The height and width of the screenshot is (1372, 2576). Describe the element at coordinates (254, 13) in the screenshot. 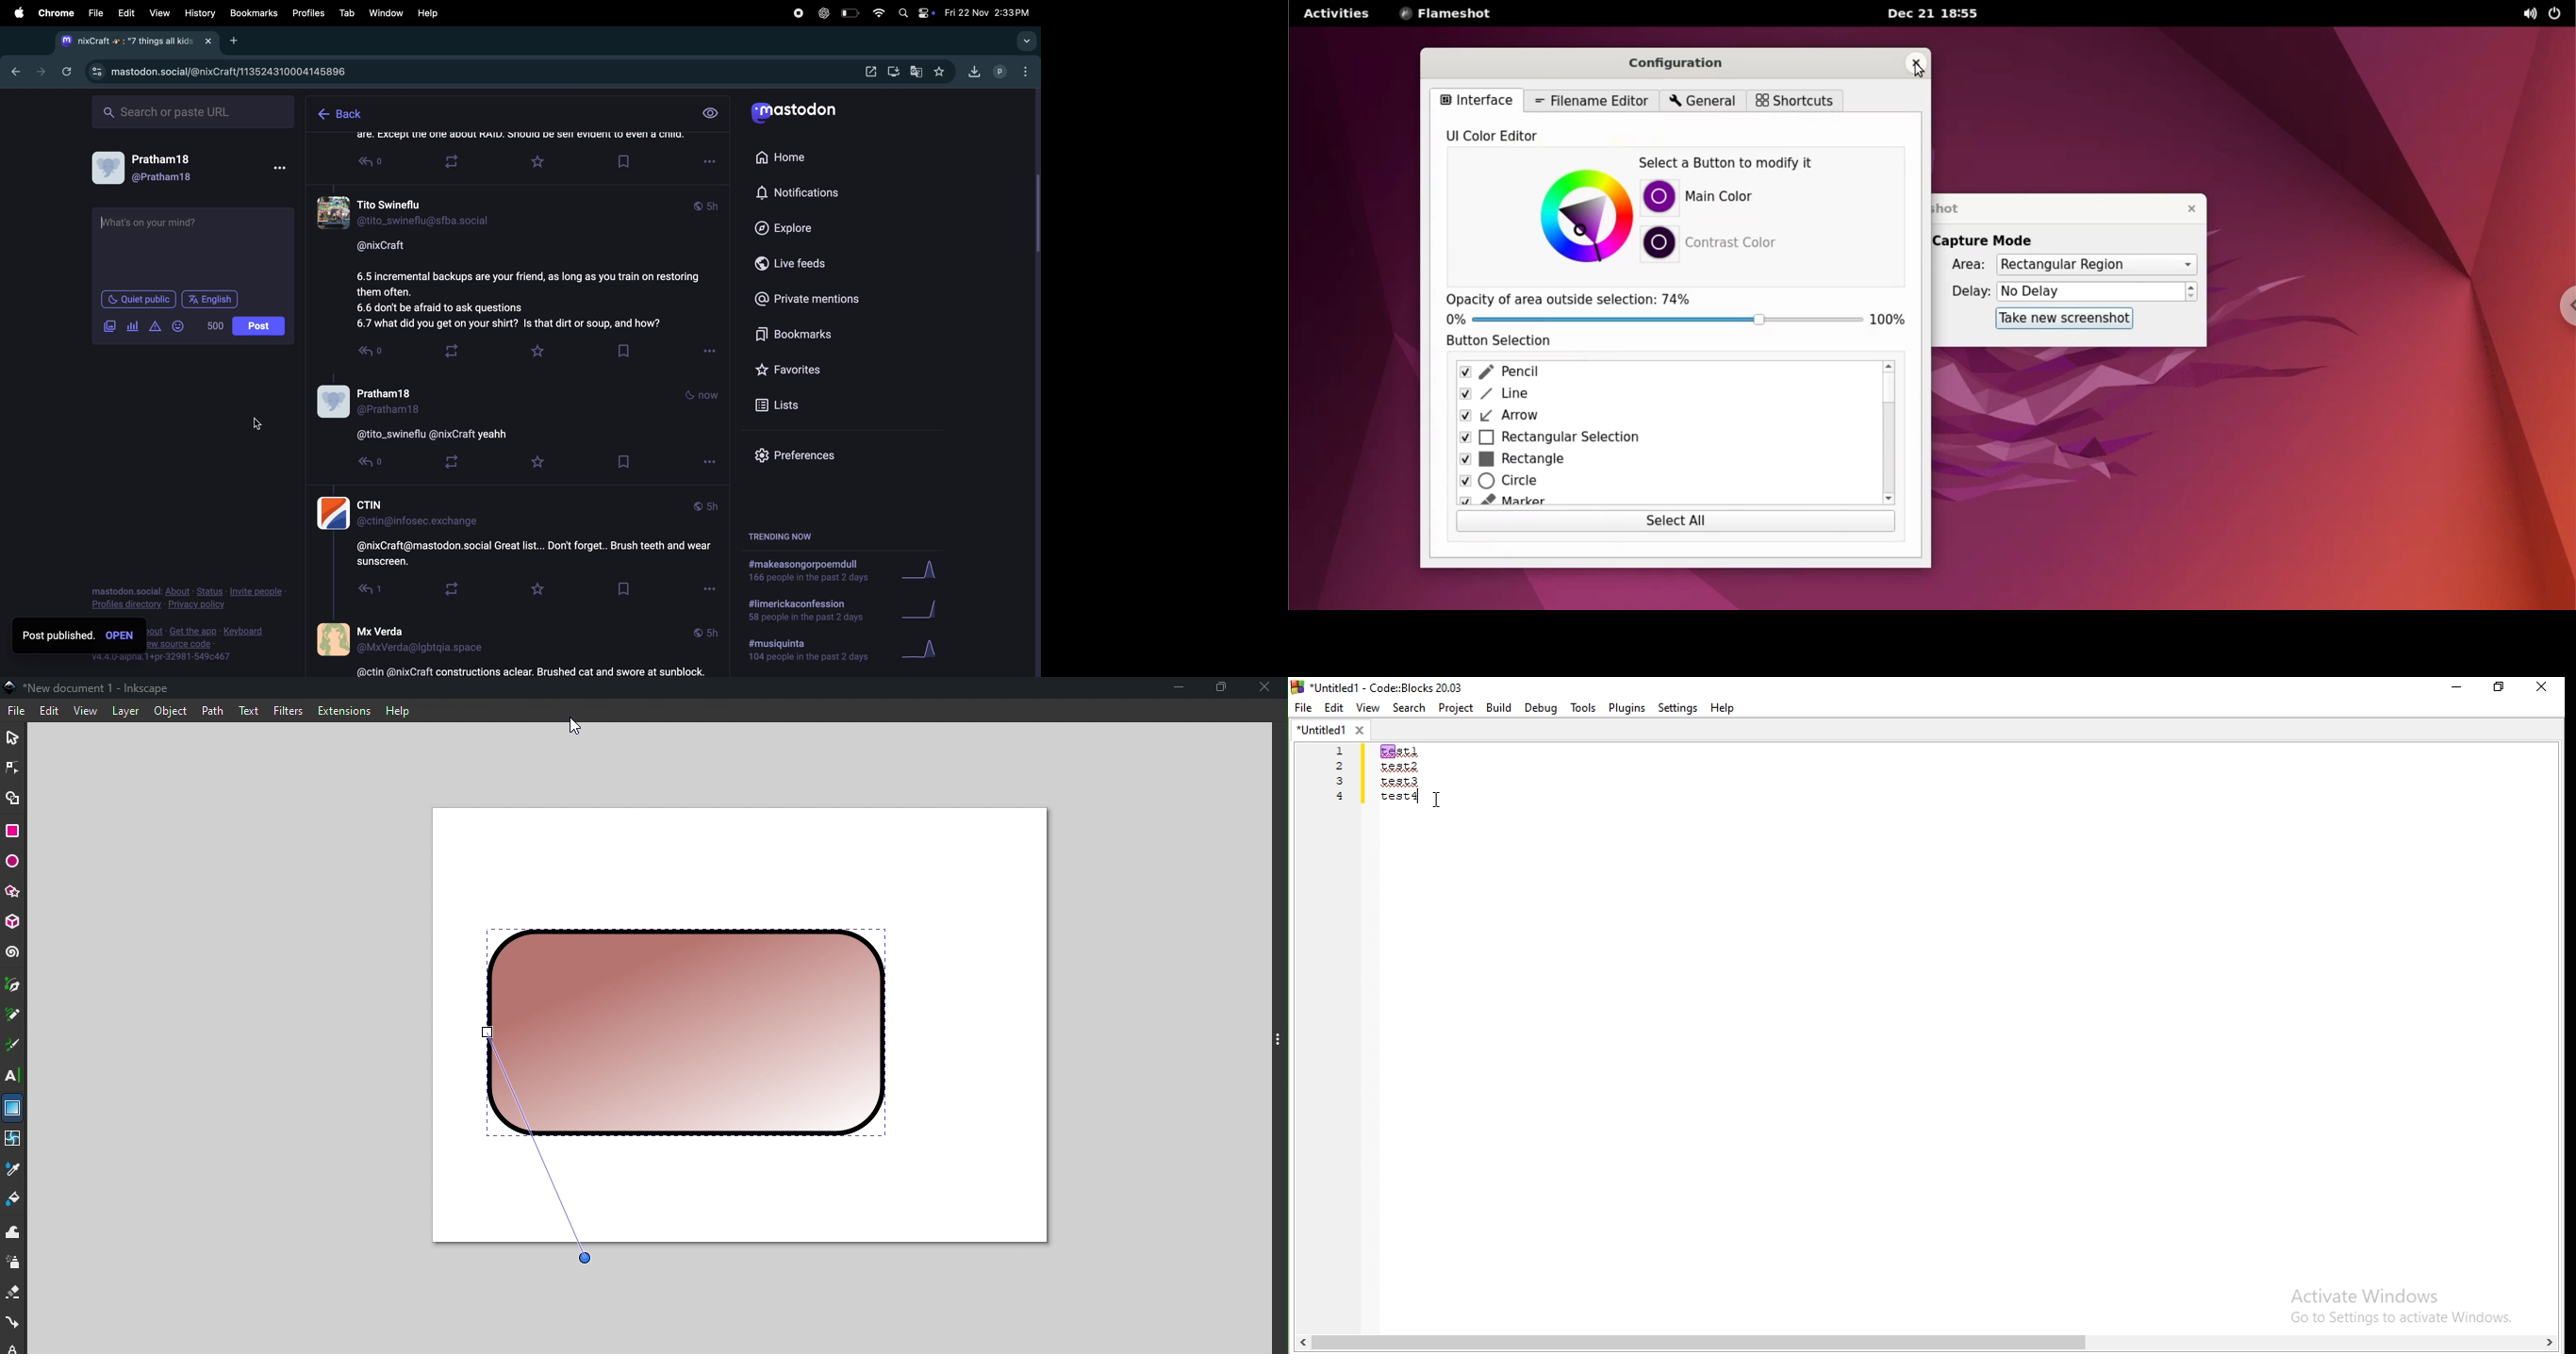

I see `bookmark` at that location.